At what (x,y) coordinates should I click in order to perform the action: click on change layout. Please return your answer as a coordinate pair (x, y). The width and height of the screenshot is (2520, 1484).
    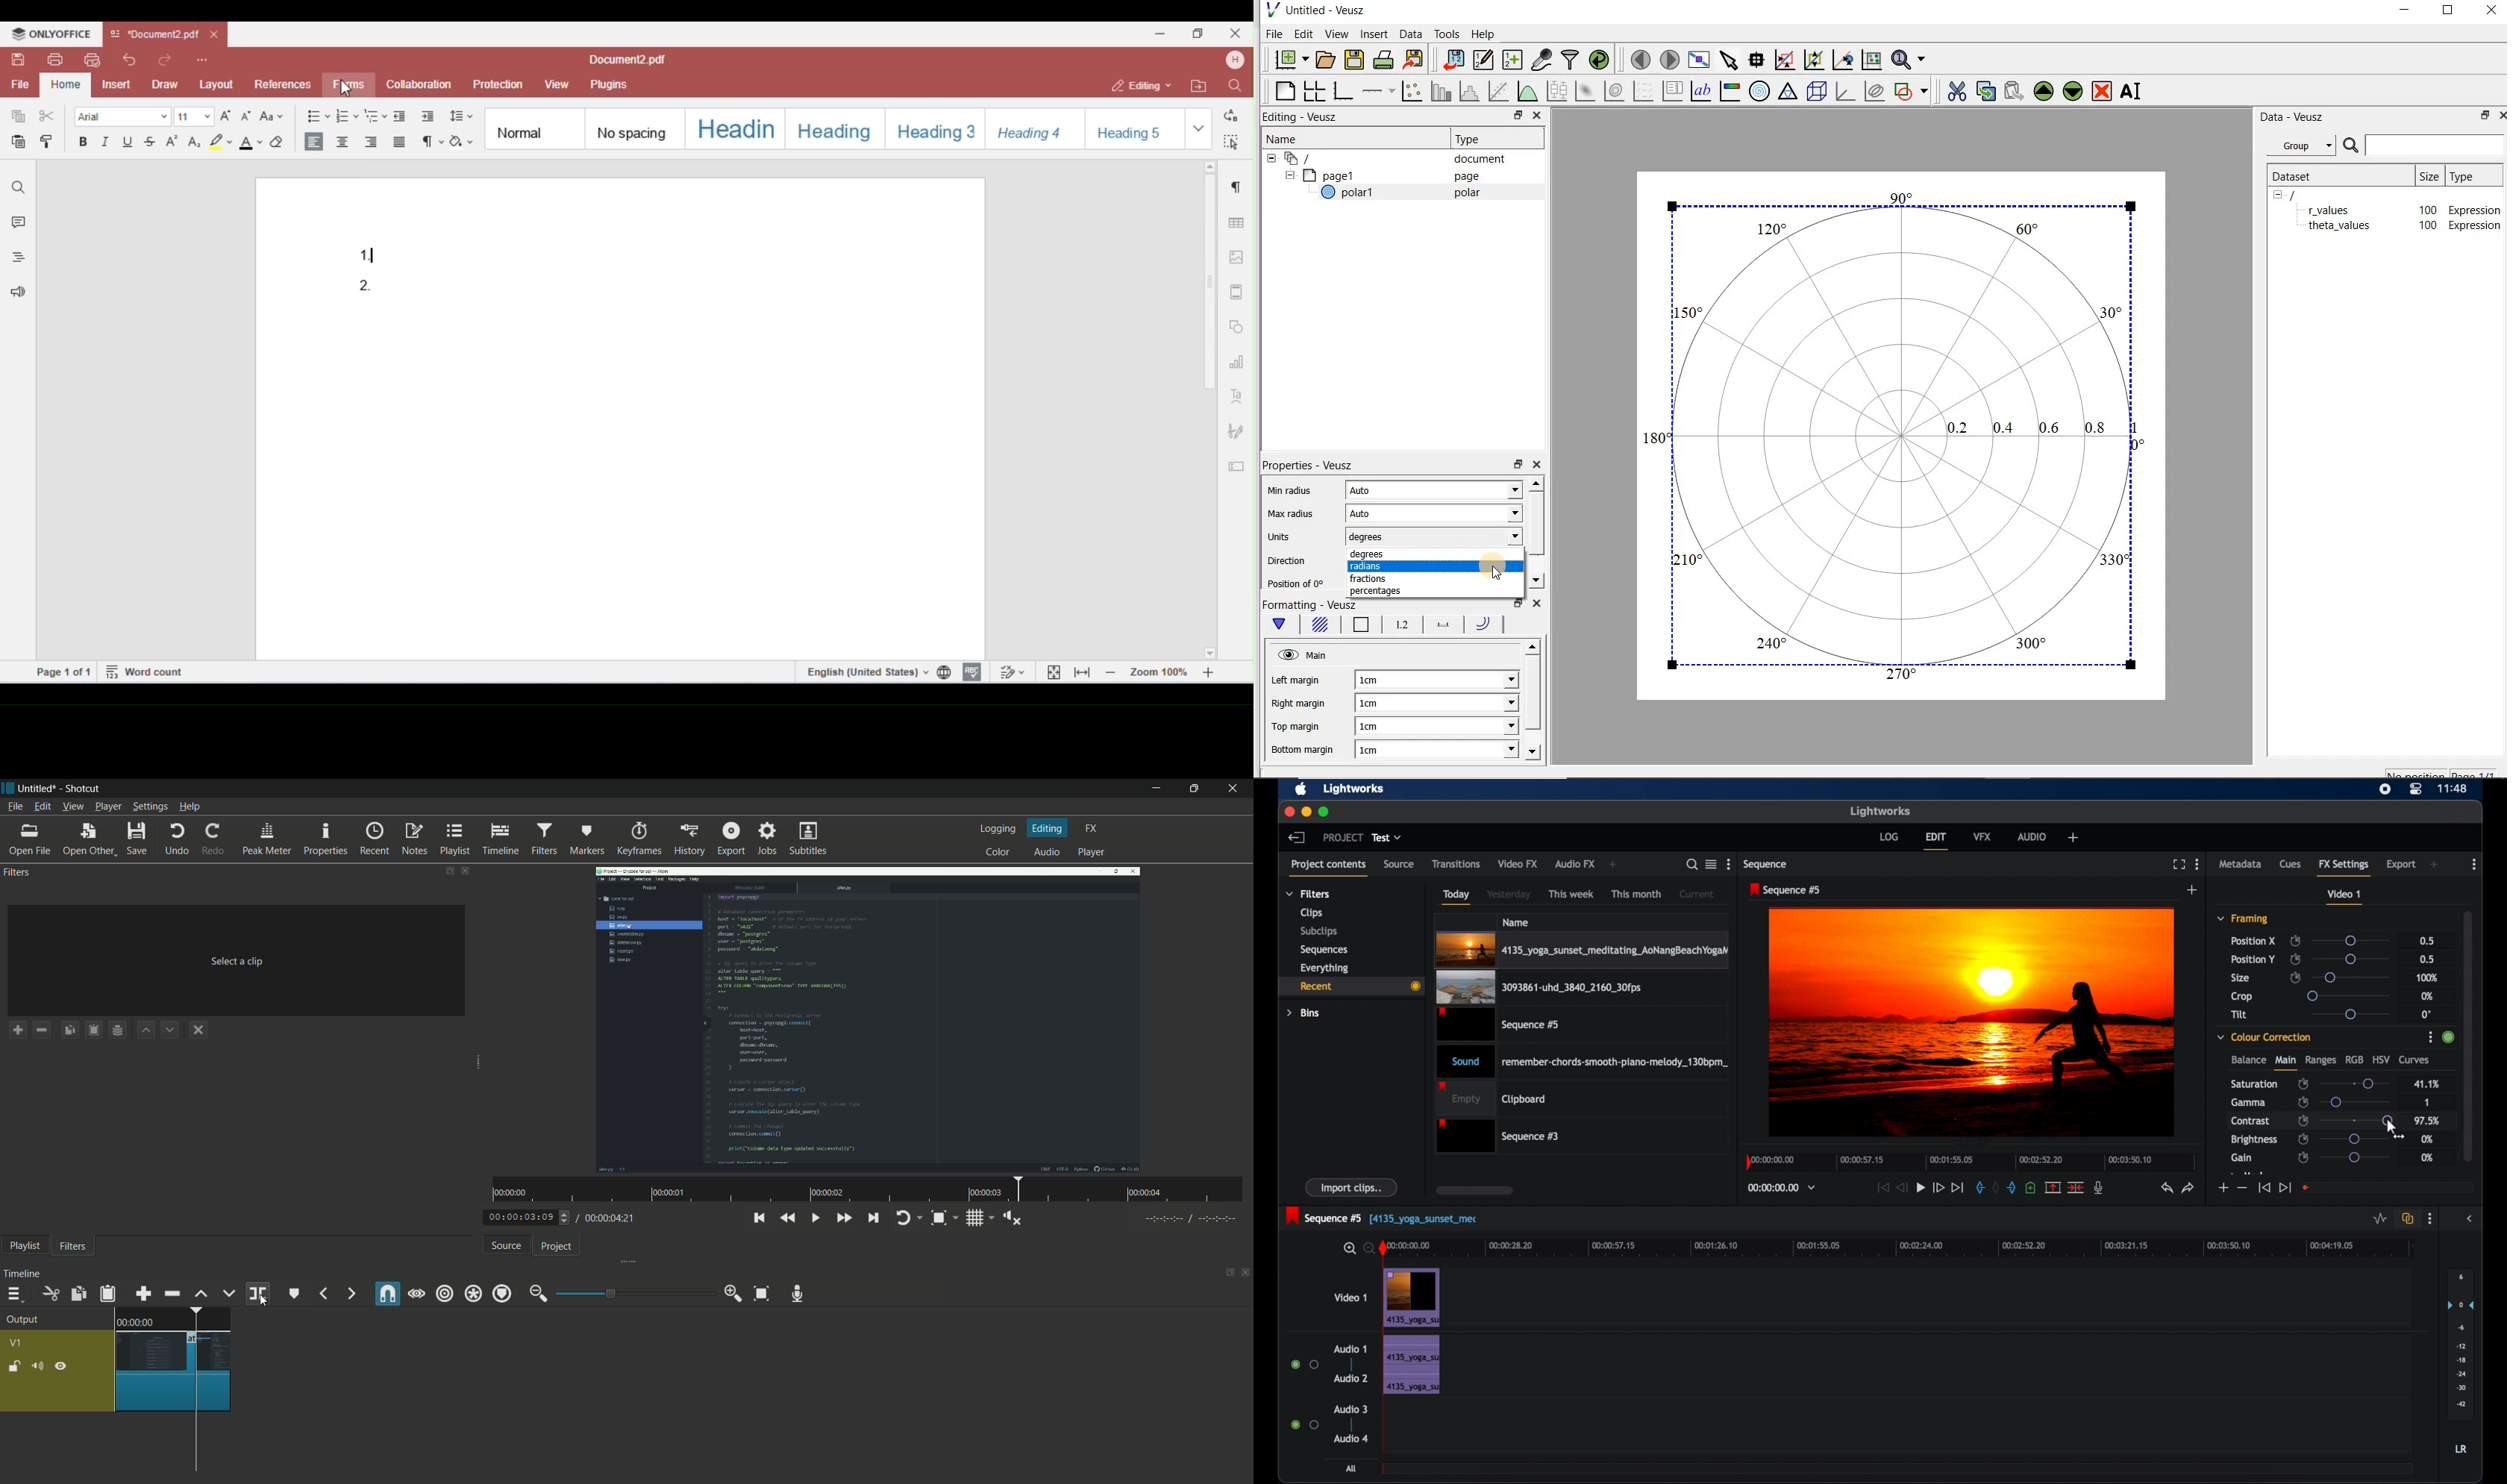
    Looking at the image, I should click on (447, 871).